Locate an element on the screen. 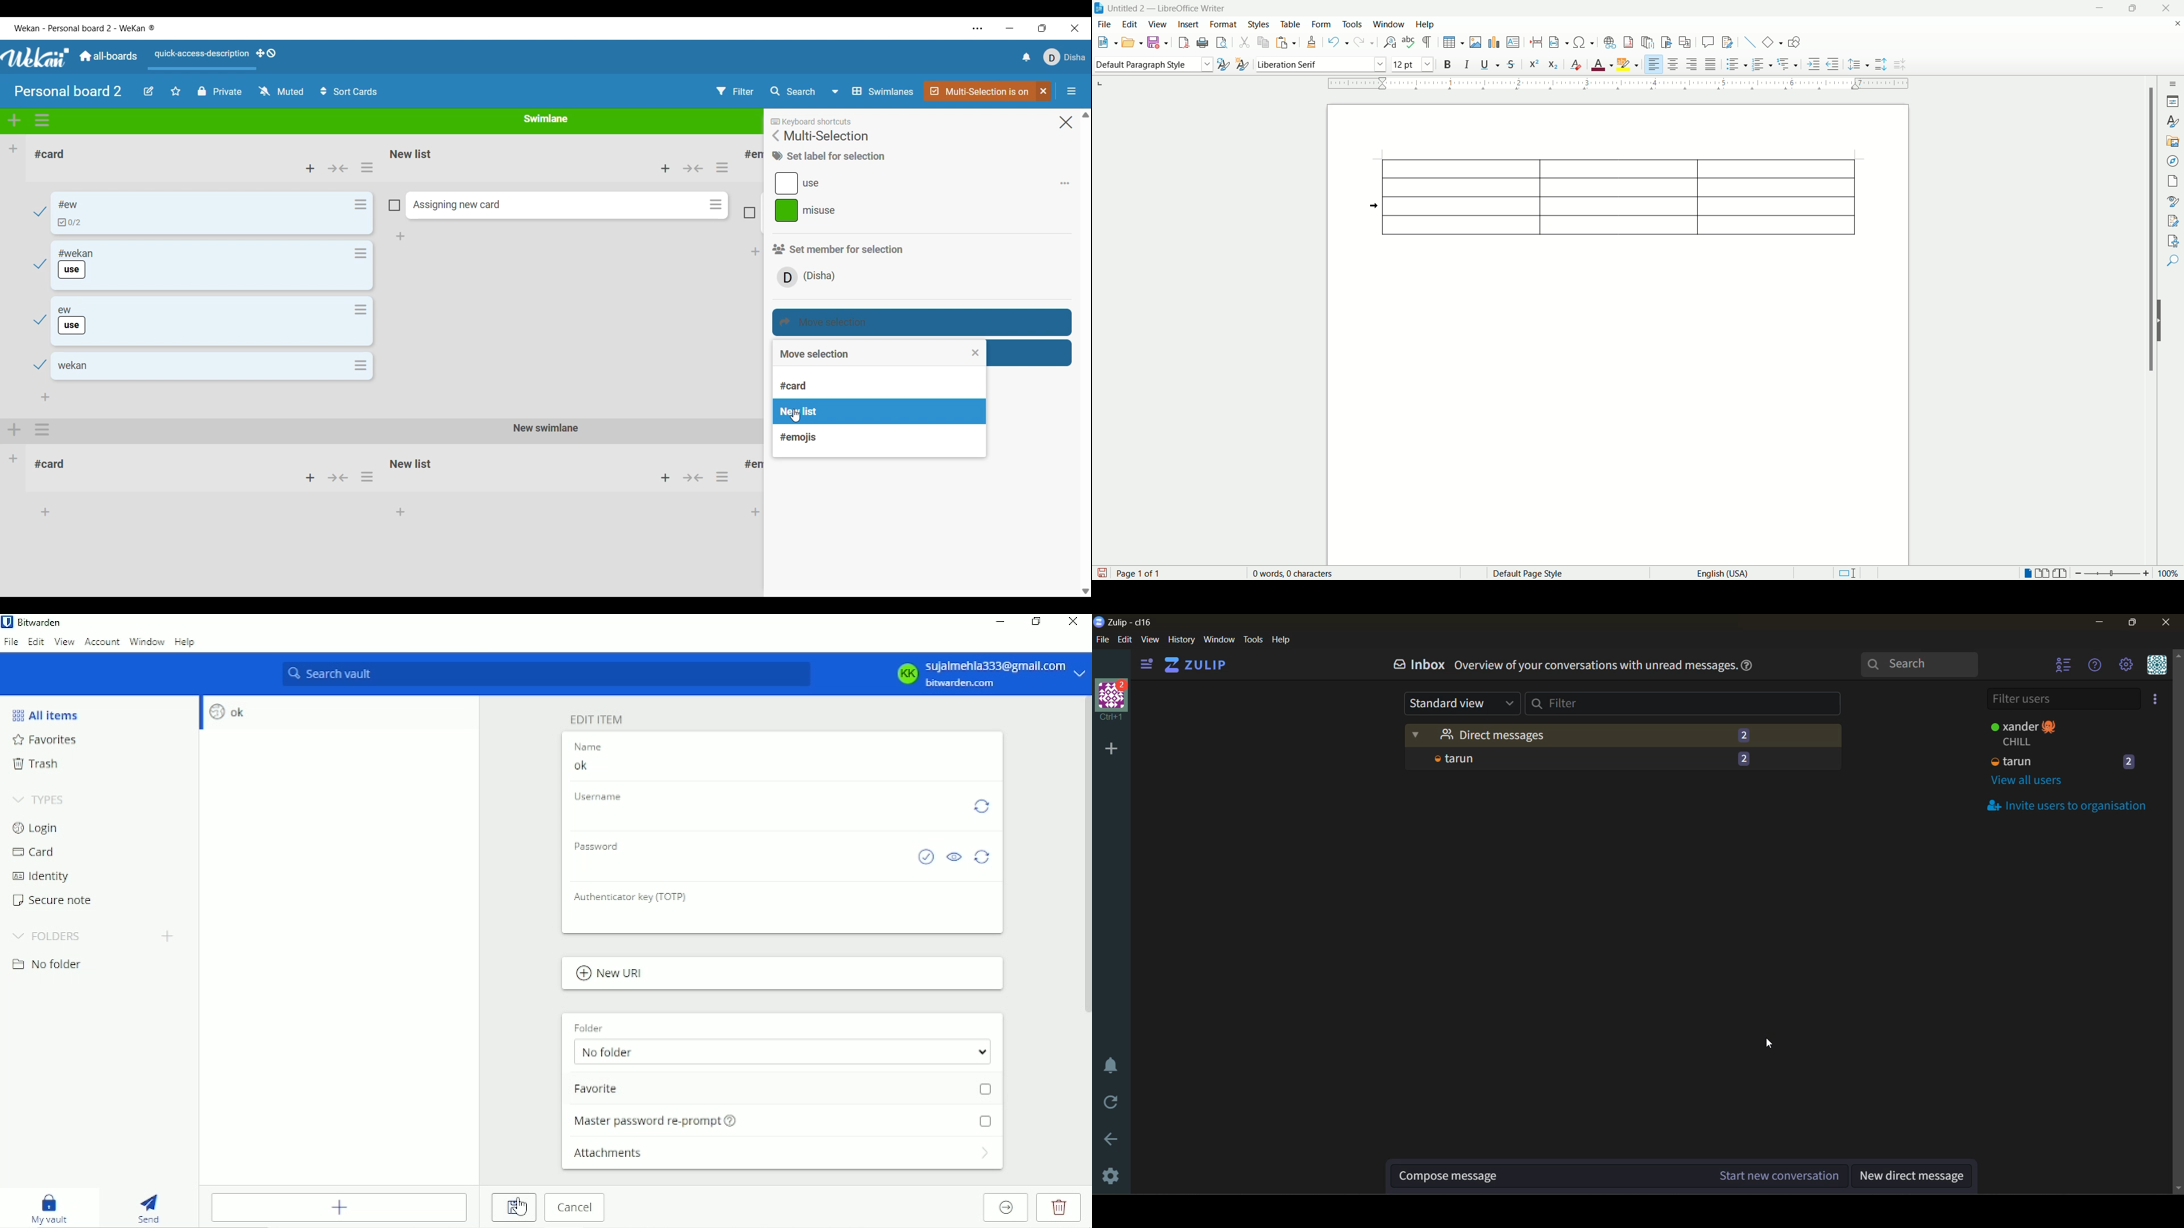 The image size is (2184, 1232). selecting list actions is located at coordinates (371, 166).